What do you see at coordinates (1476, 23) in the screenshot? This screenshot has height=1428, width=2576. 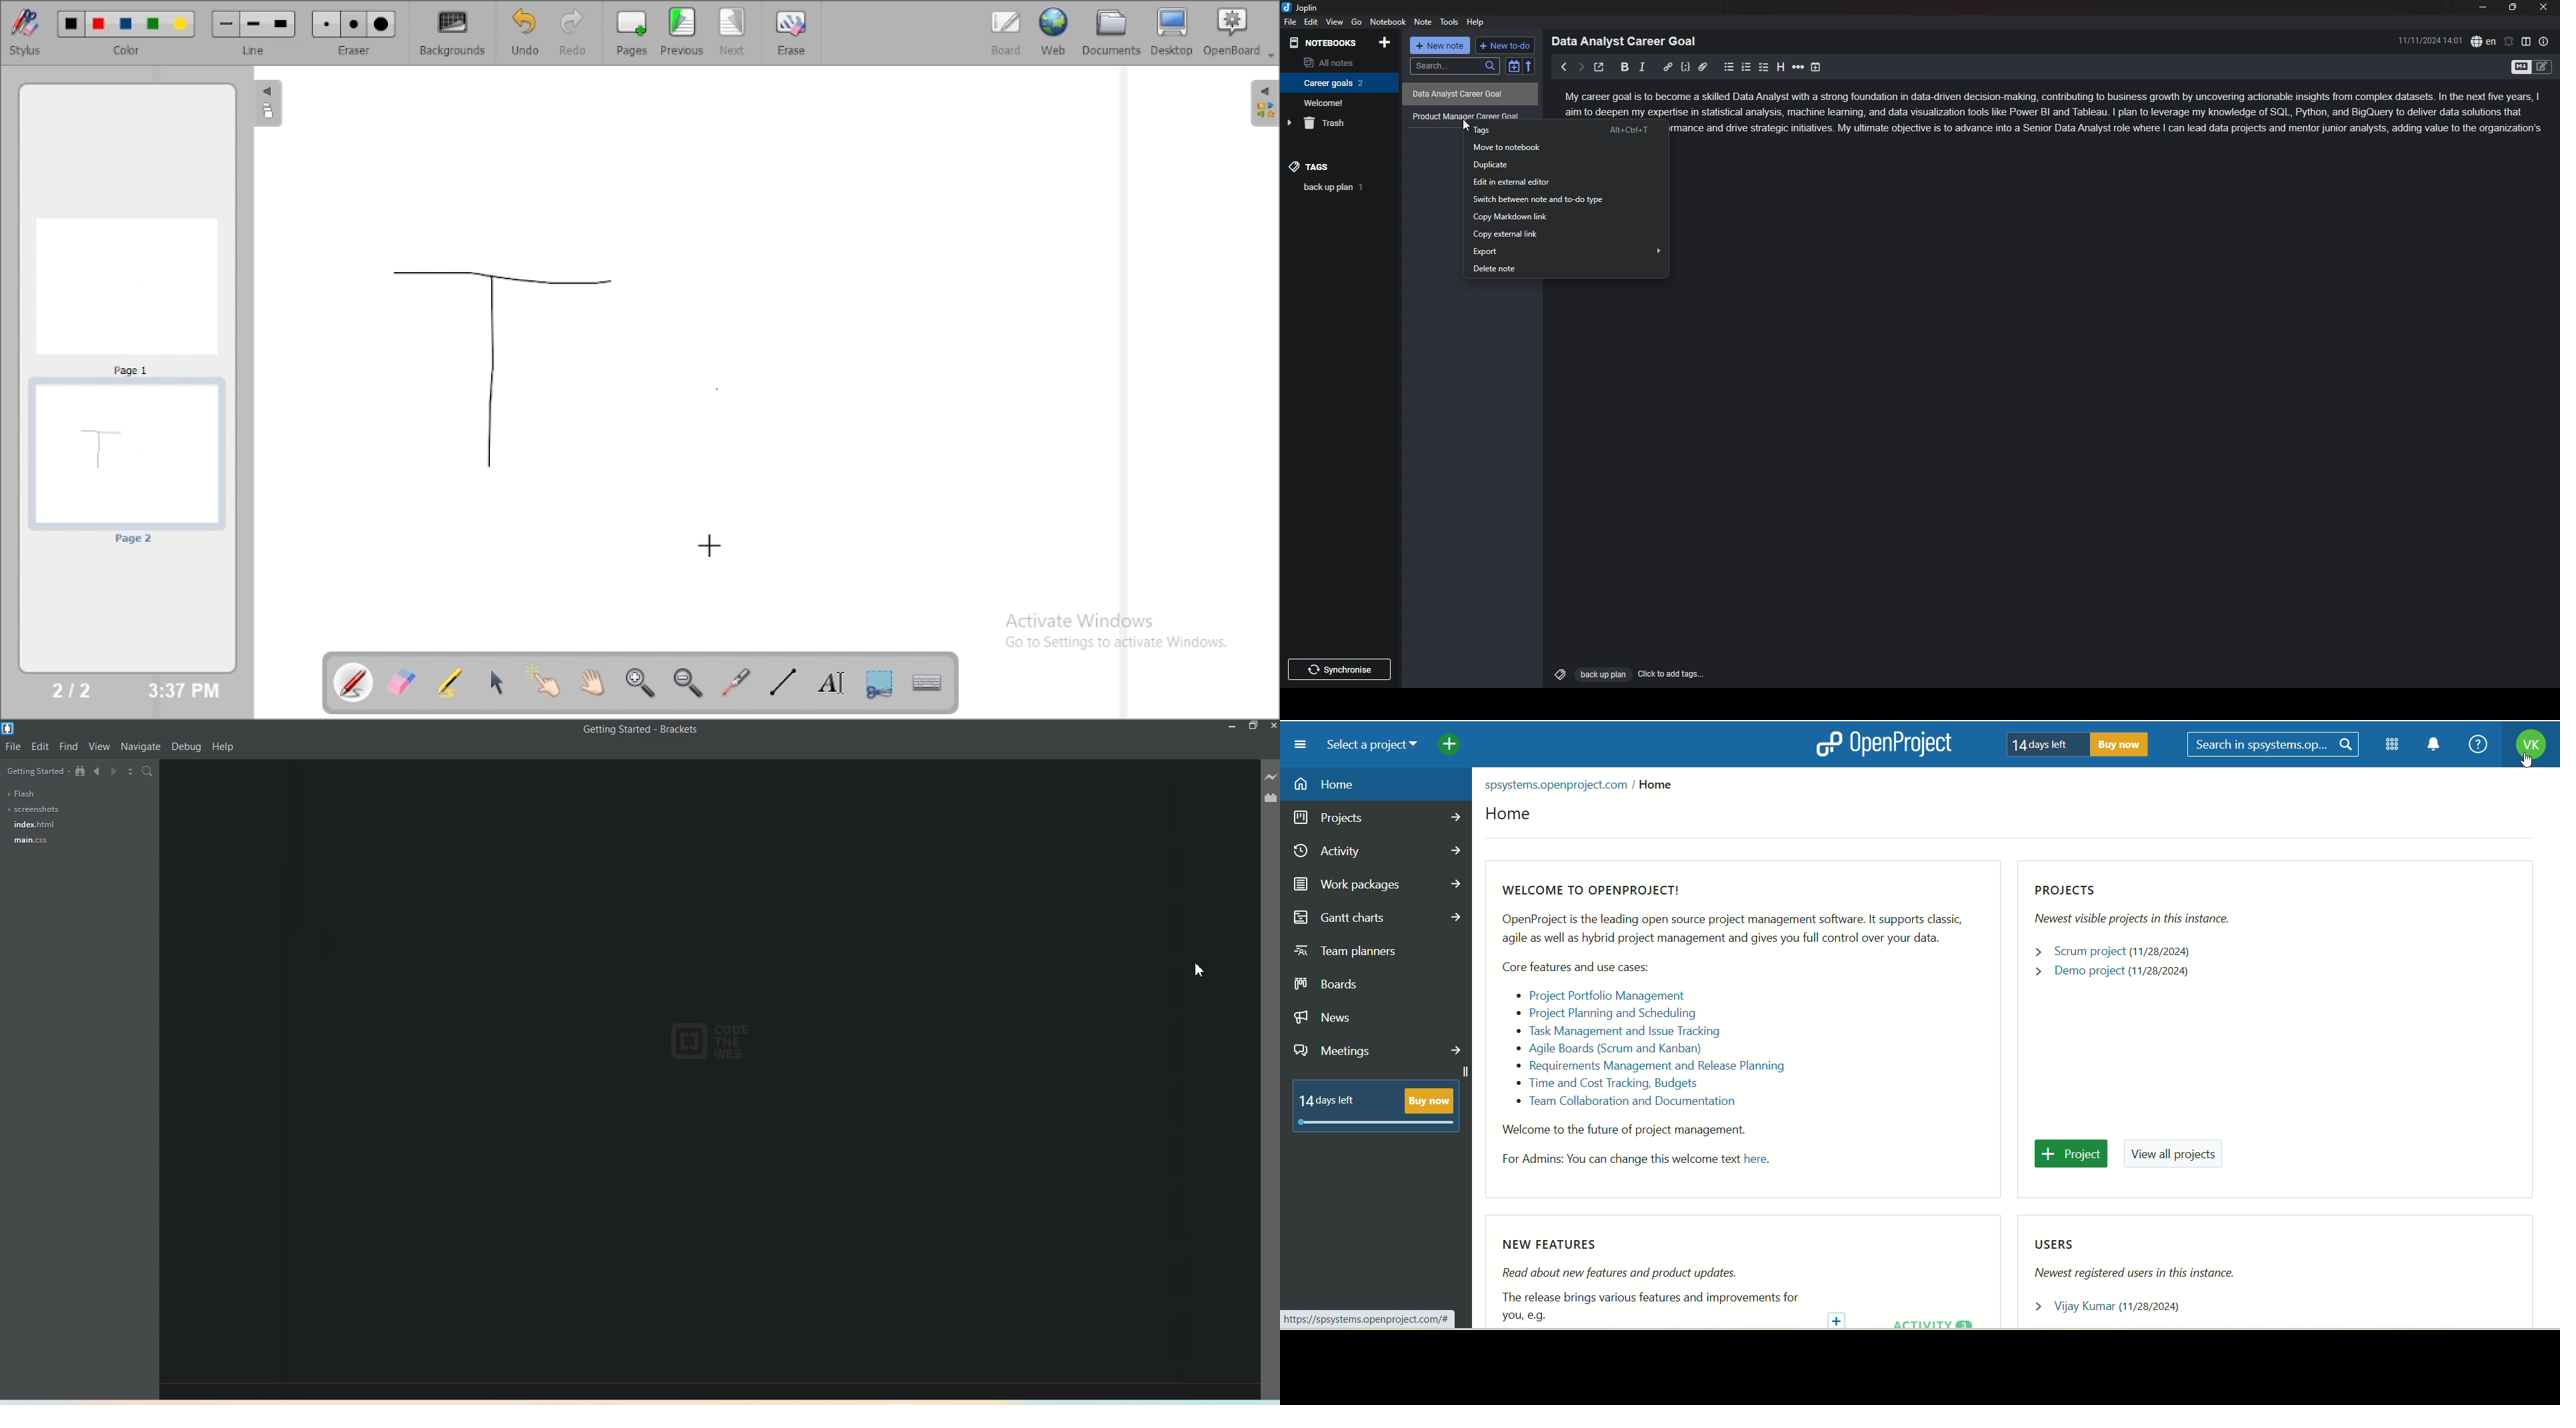 I see `help` at bounding box center [1476, 23].